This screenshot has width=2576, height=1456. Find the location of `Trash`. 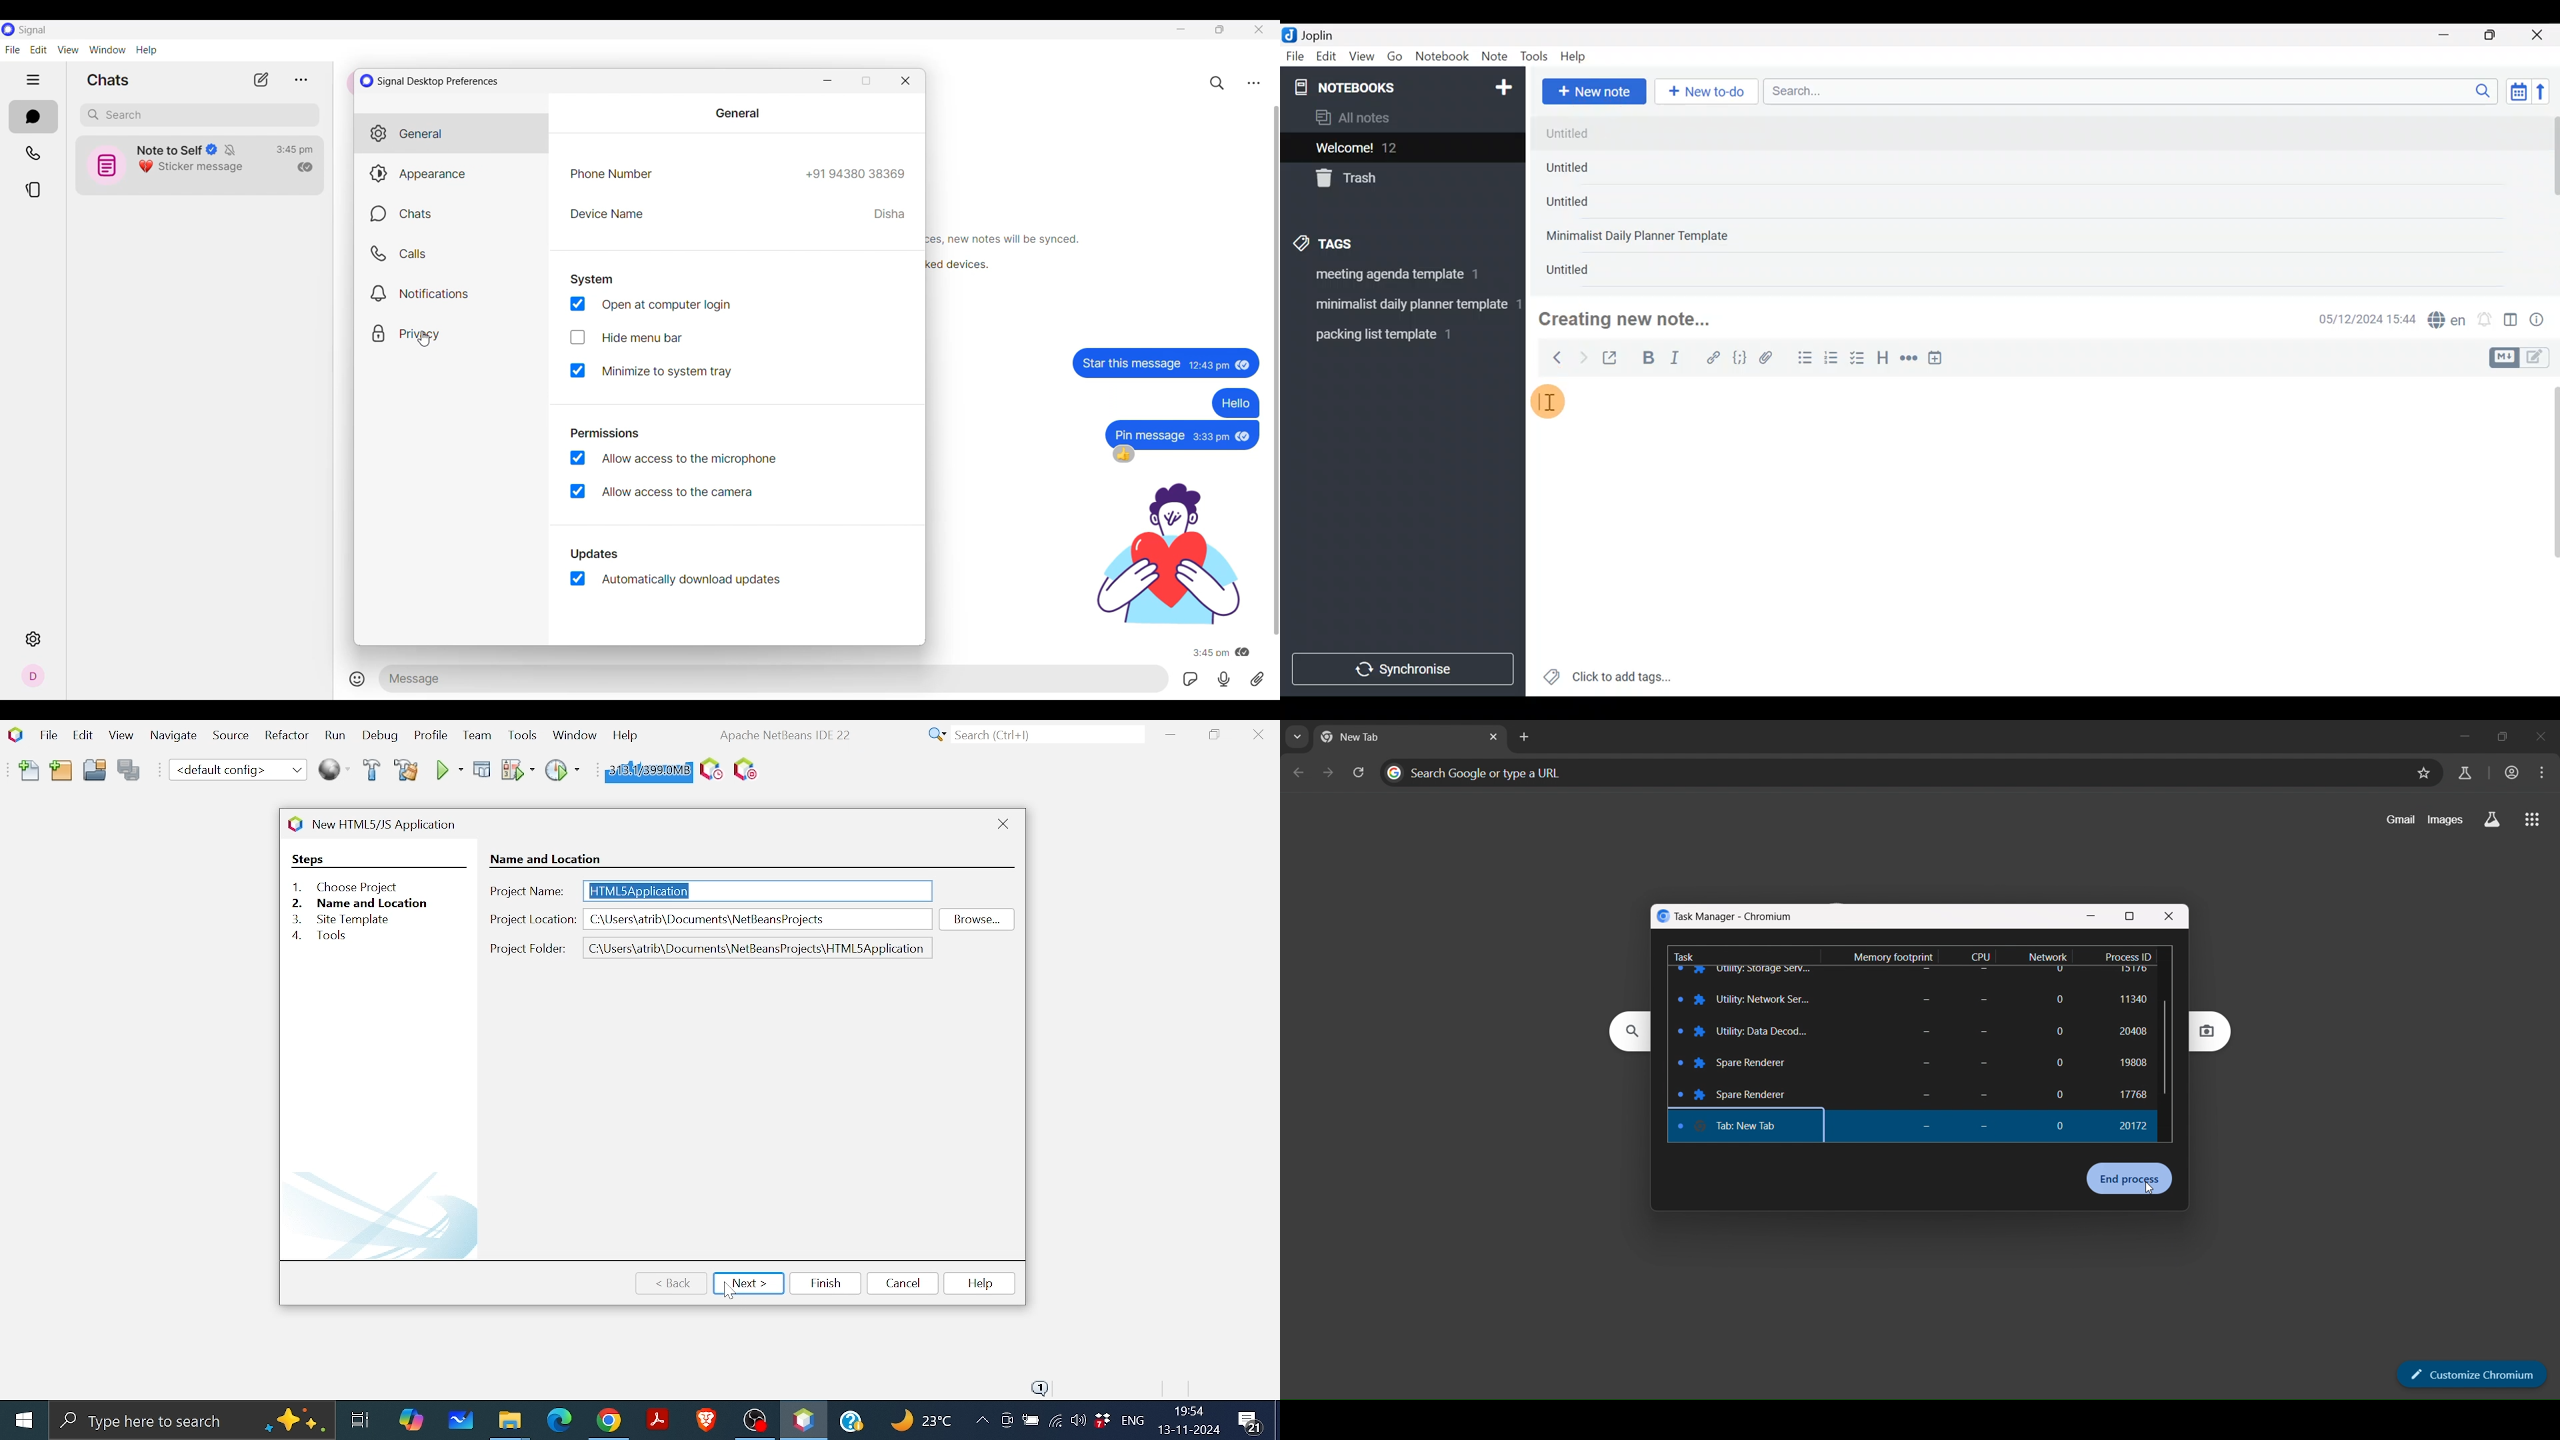

Trash is located at coordinates (1395, 179).